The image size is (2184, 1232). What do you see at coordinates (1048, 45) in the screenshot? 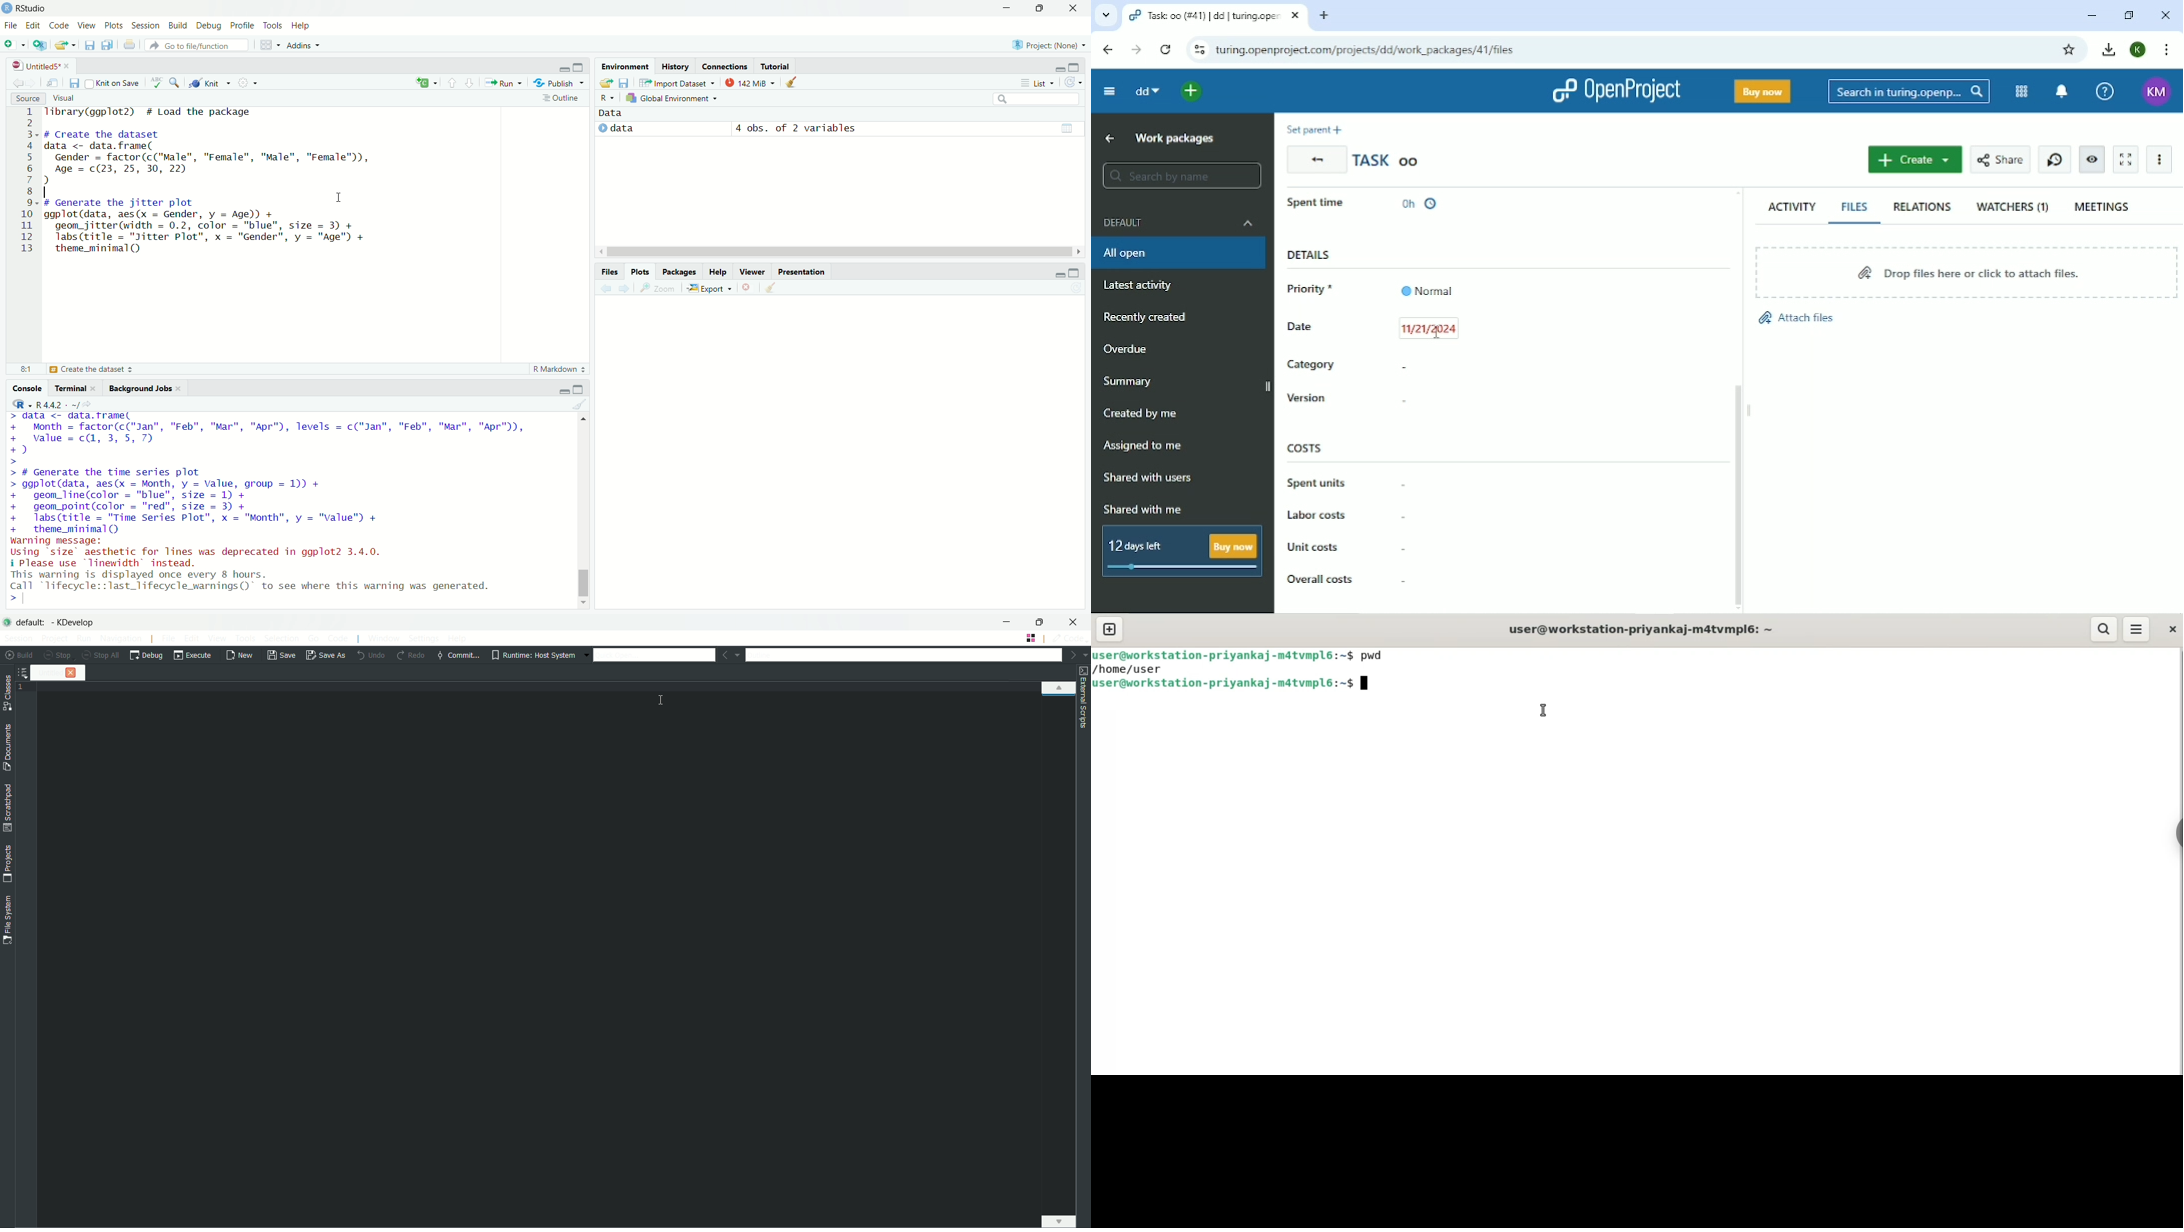
I see `project: (None)` at bounding box center [1048, 45].